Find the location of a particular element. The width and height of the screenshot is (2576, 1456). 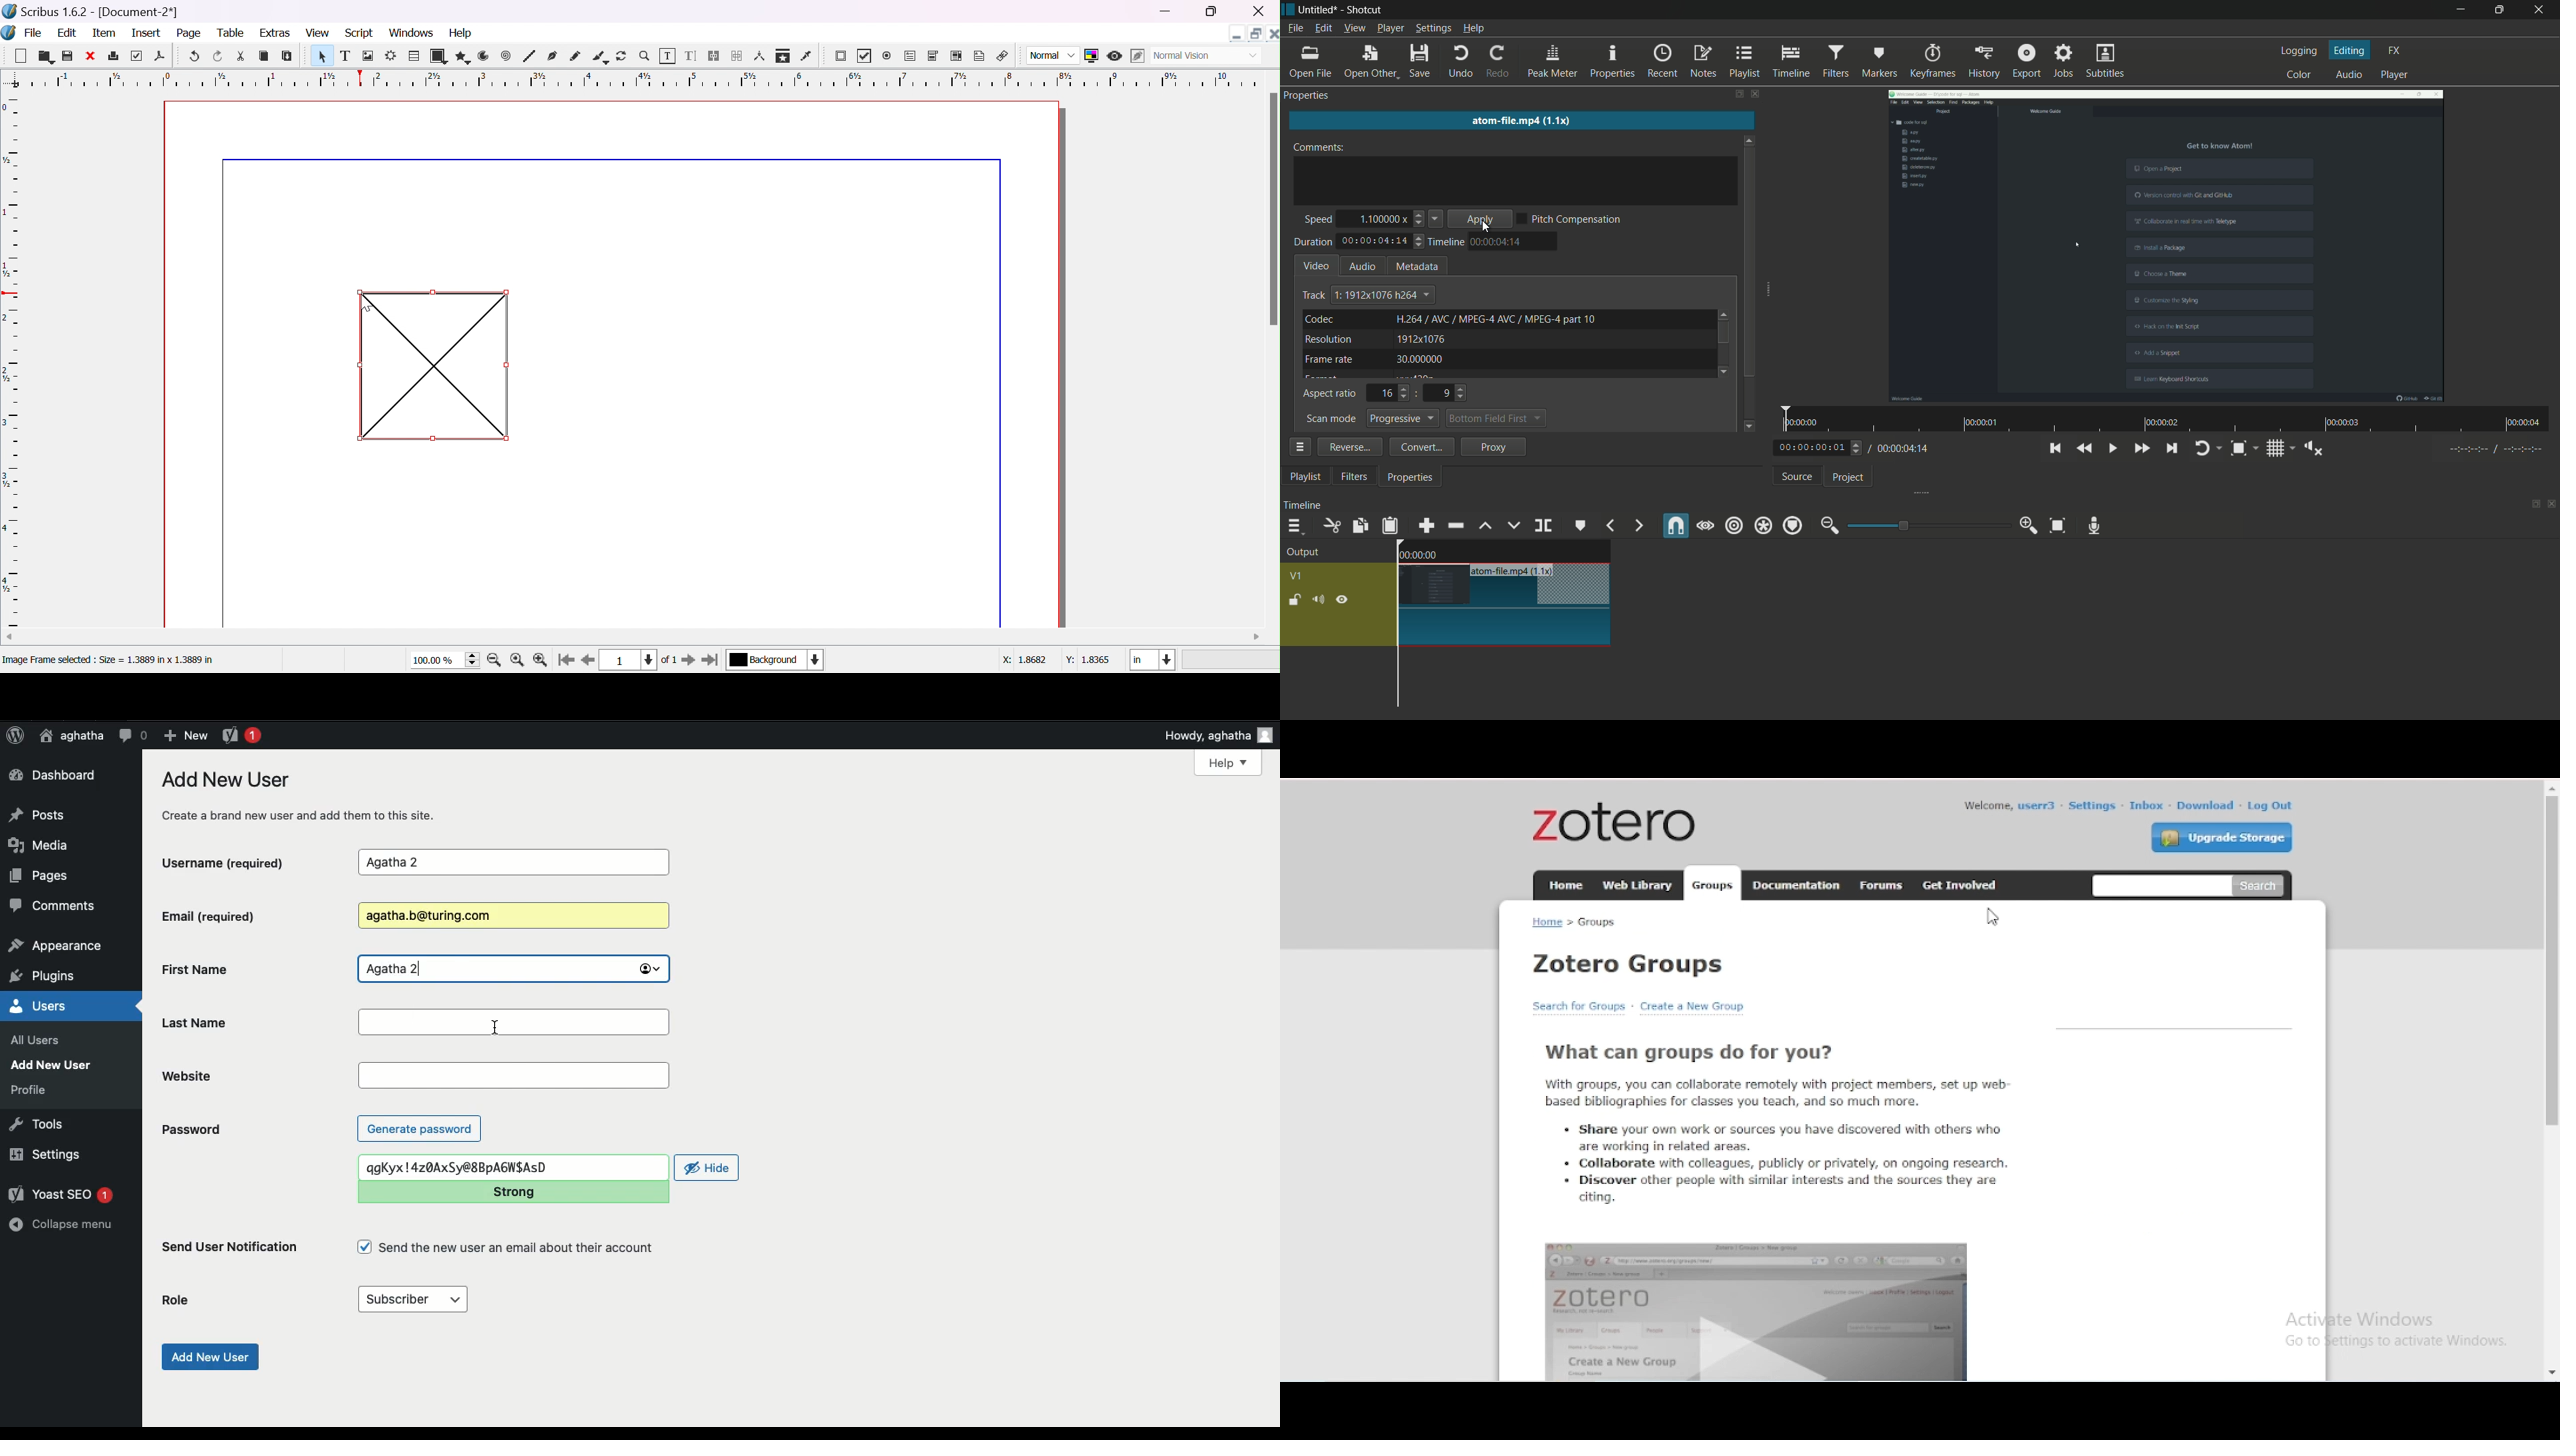

Send user notification  is located at coordinates (231, 1251).